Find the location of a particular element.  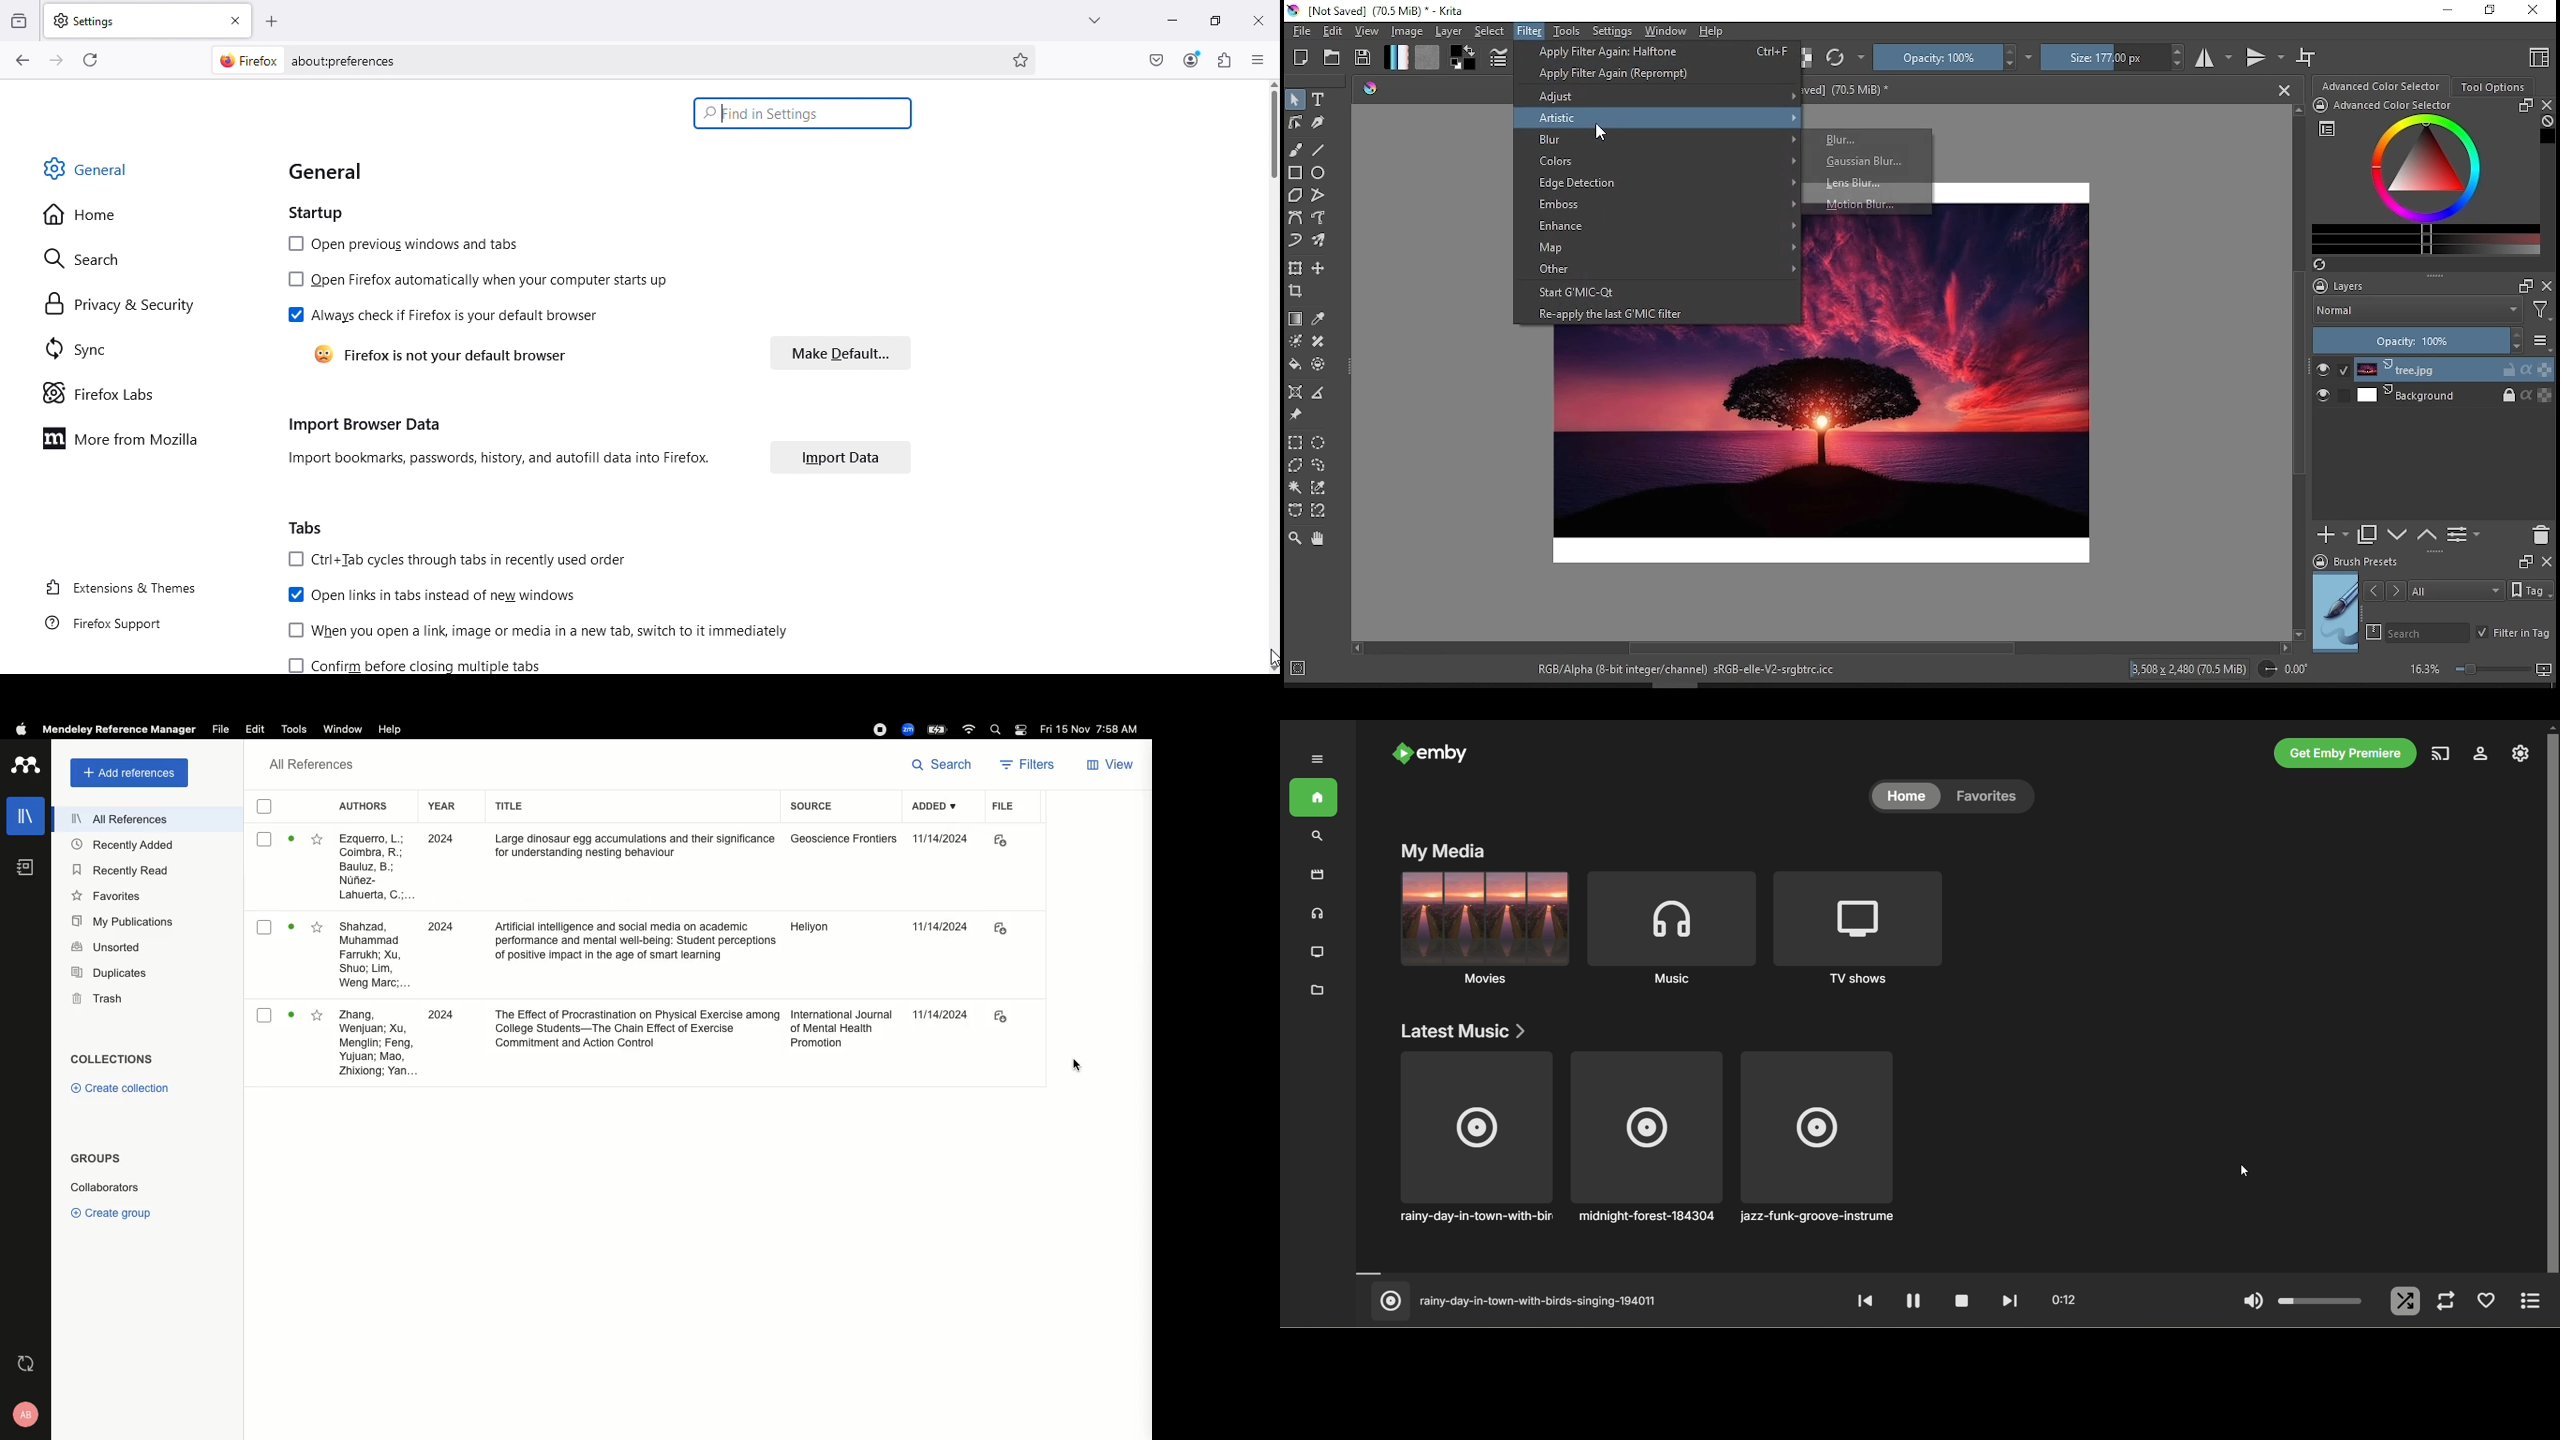

pan tool is located at coordinates (1318, 538).